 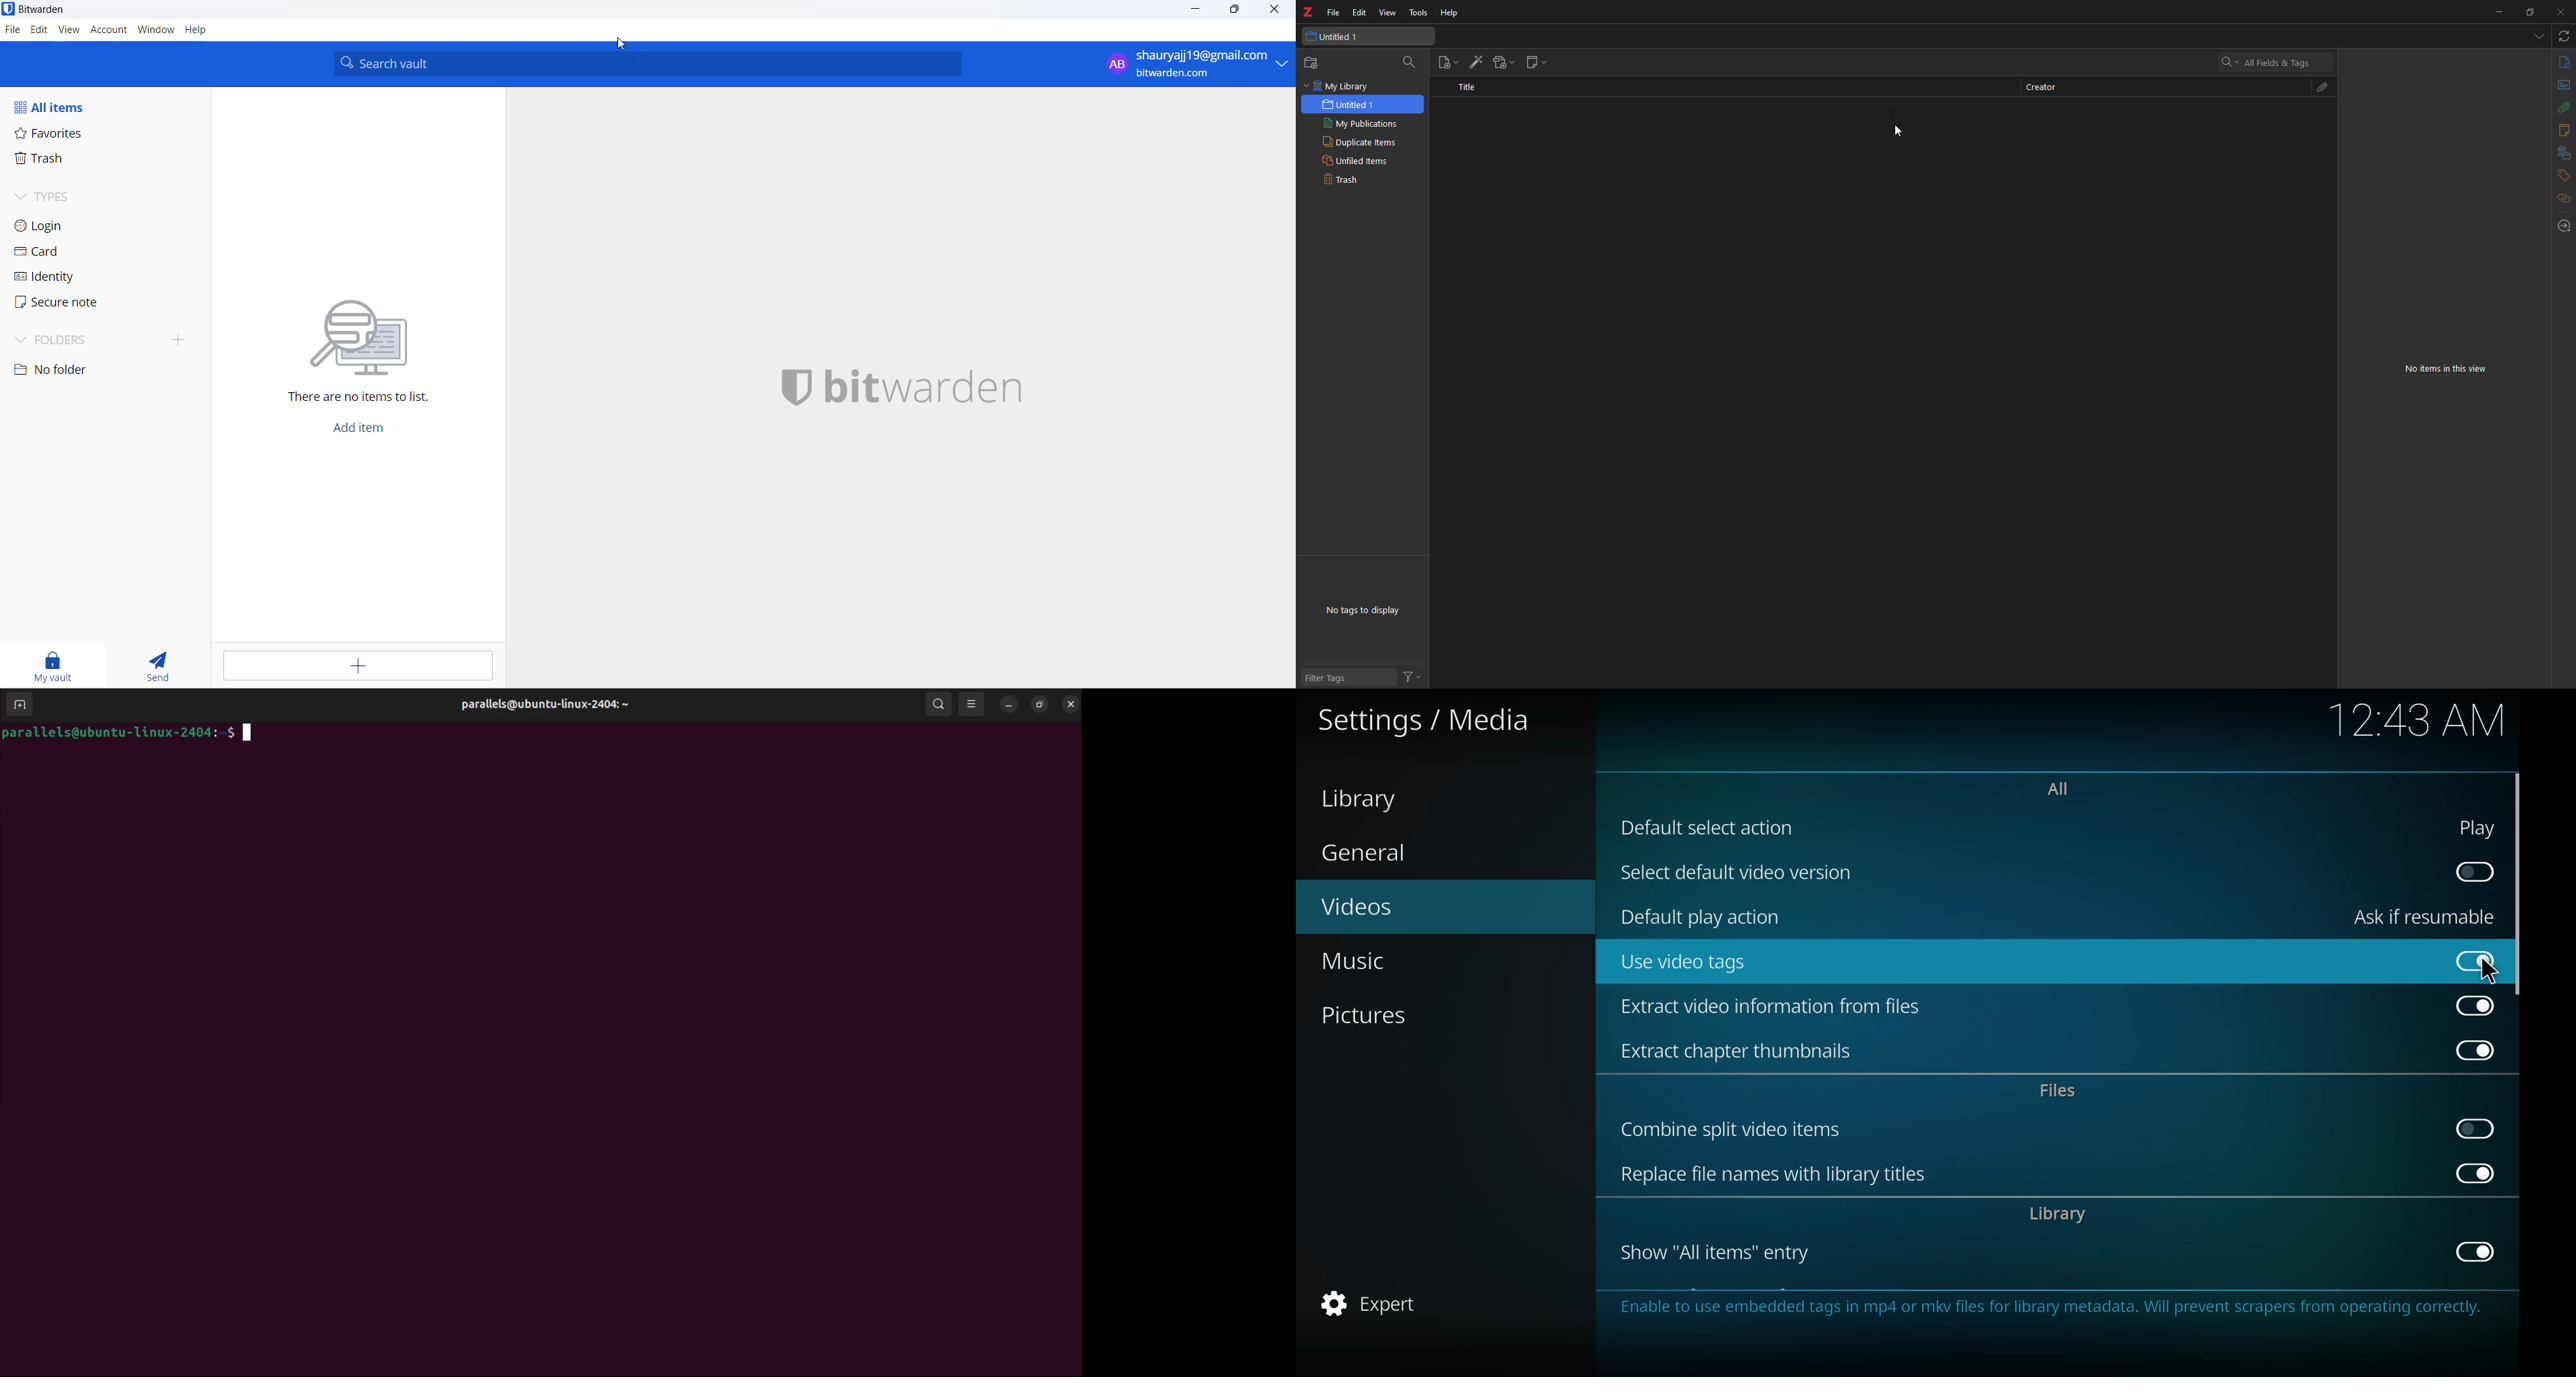 I want to click on filter tags, so click(x=1332, y=672).